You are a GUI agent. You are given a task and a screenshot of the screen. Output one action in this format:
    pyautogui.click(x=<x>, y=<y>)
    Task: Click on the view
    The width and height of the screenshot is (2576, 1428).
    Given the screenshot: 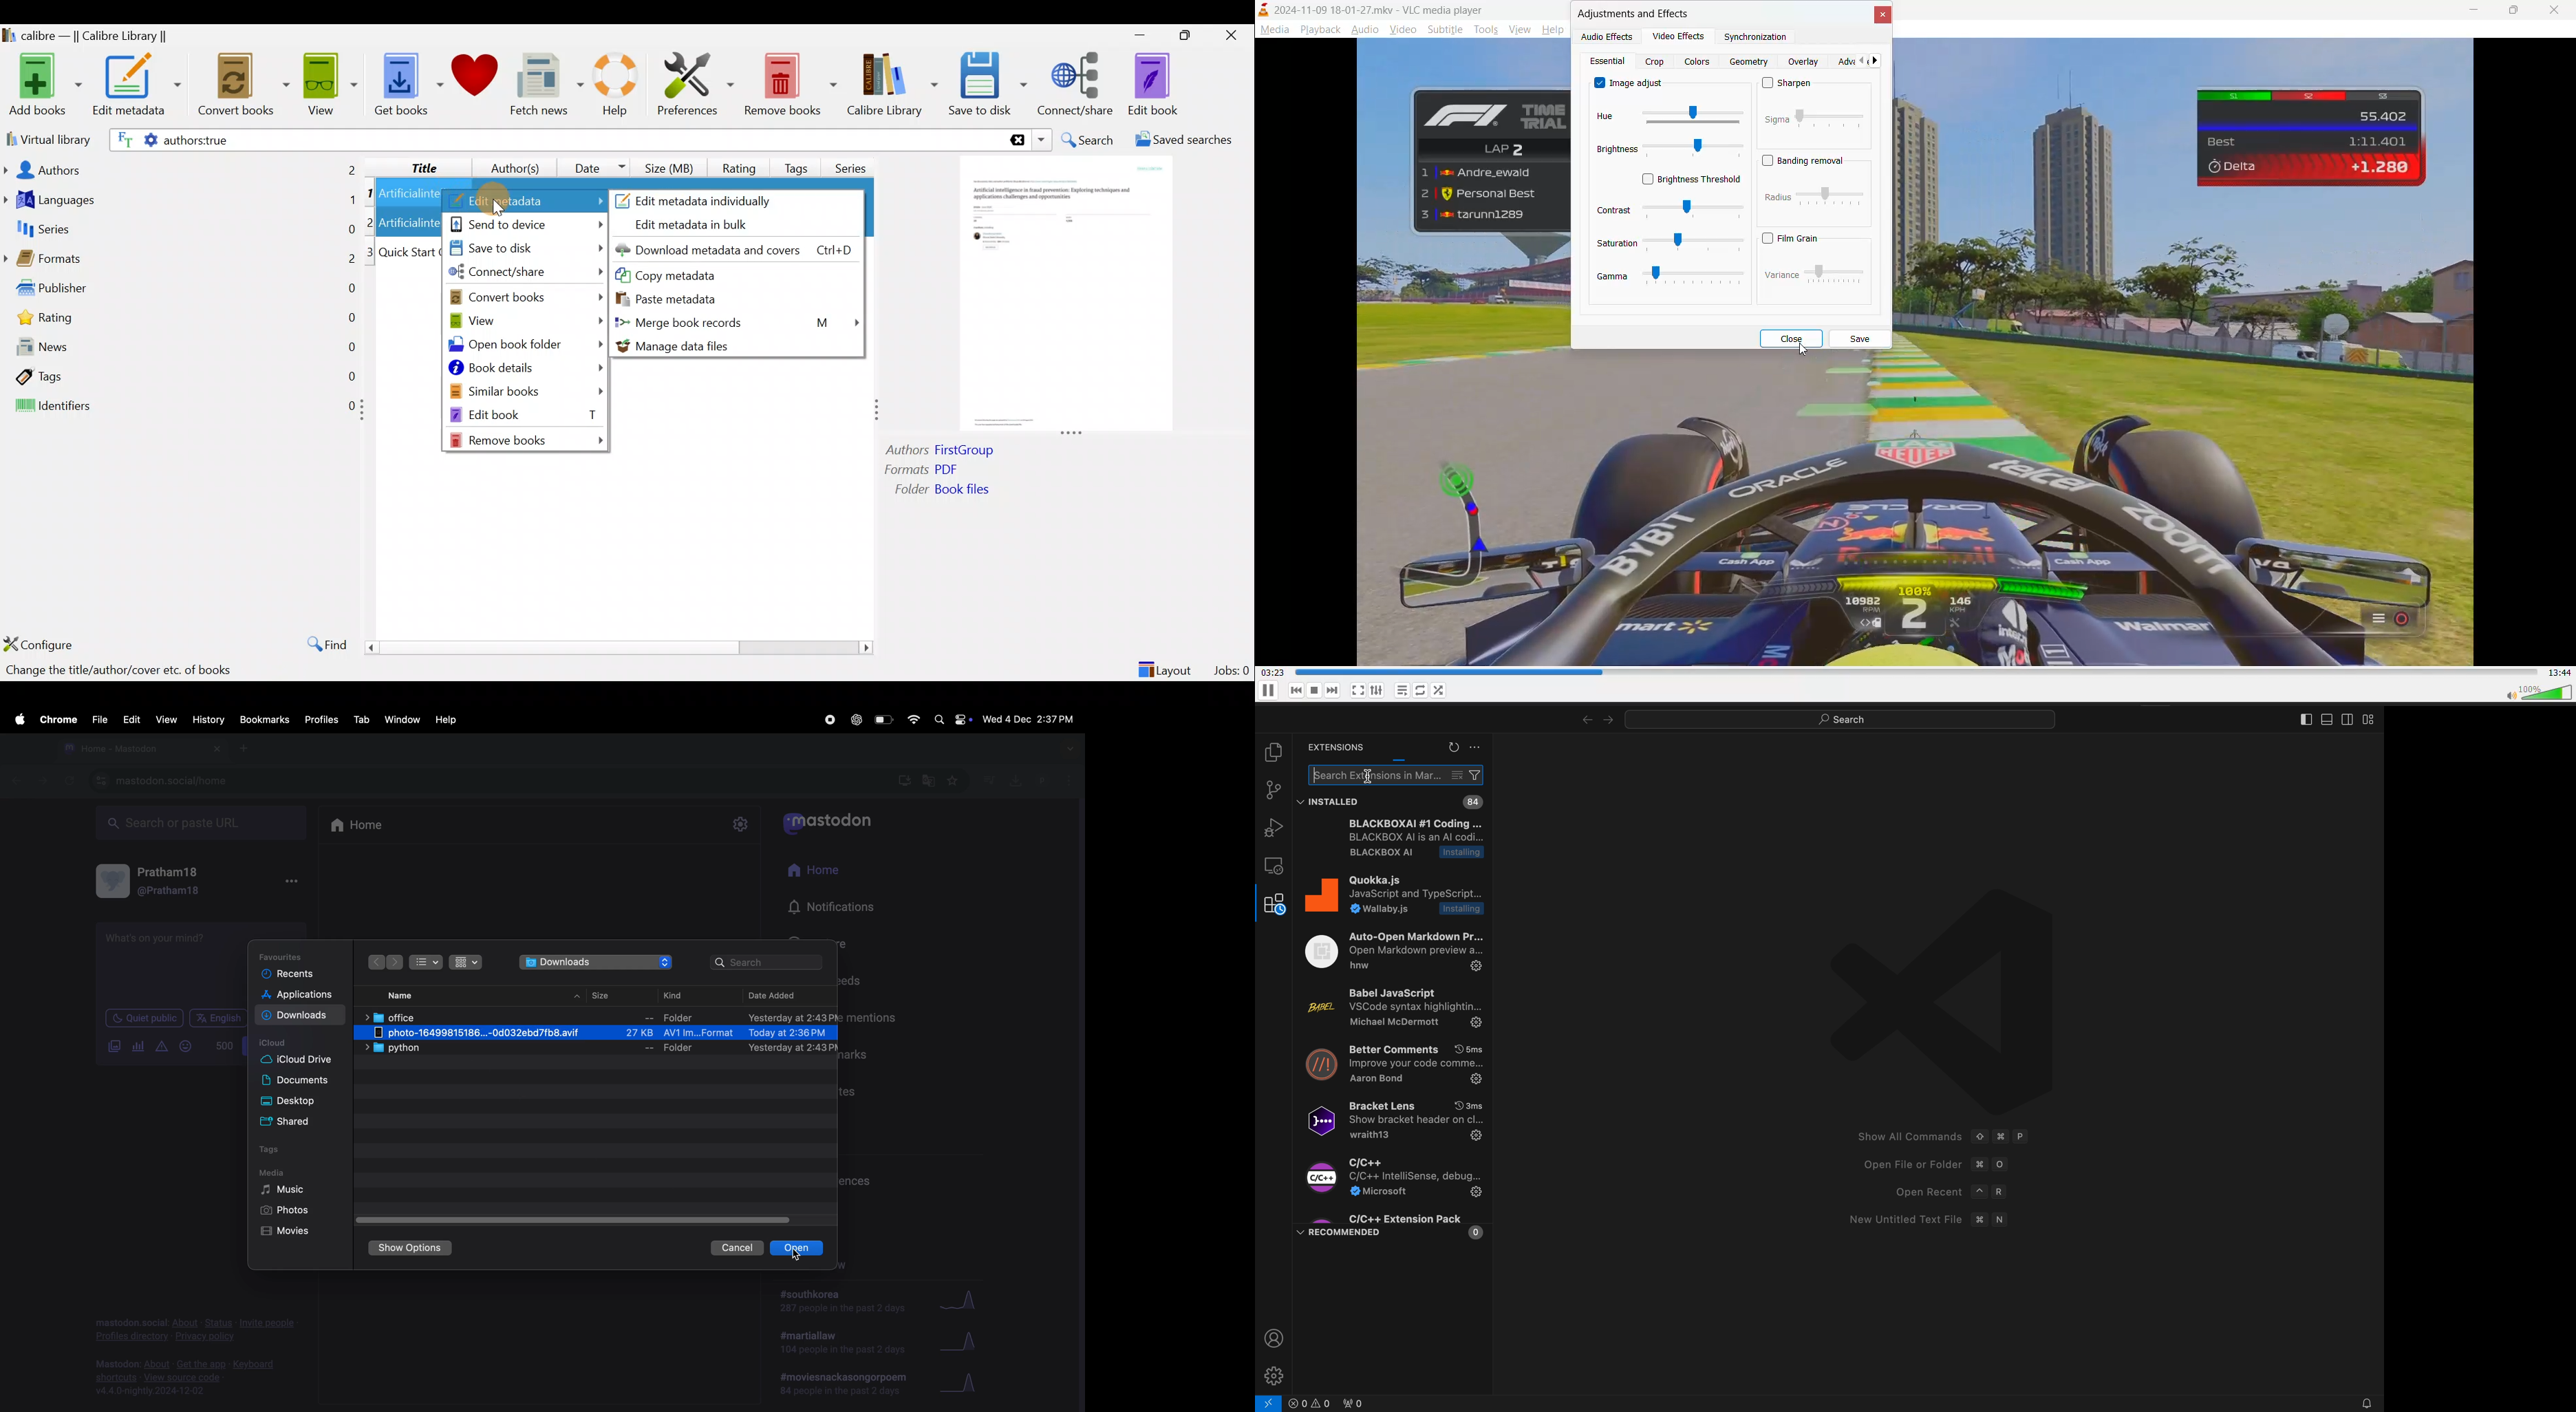 What is the action you would take?
    pyautogui.click(x=166, y=719)
    